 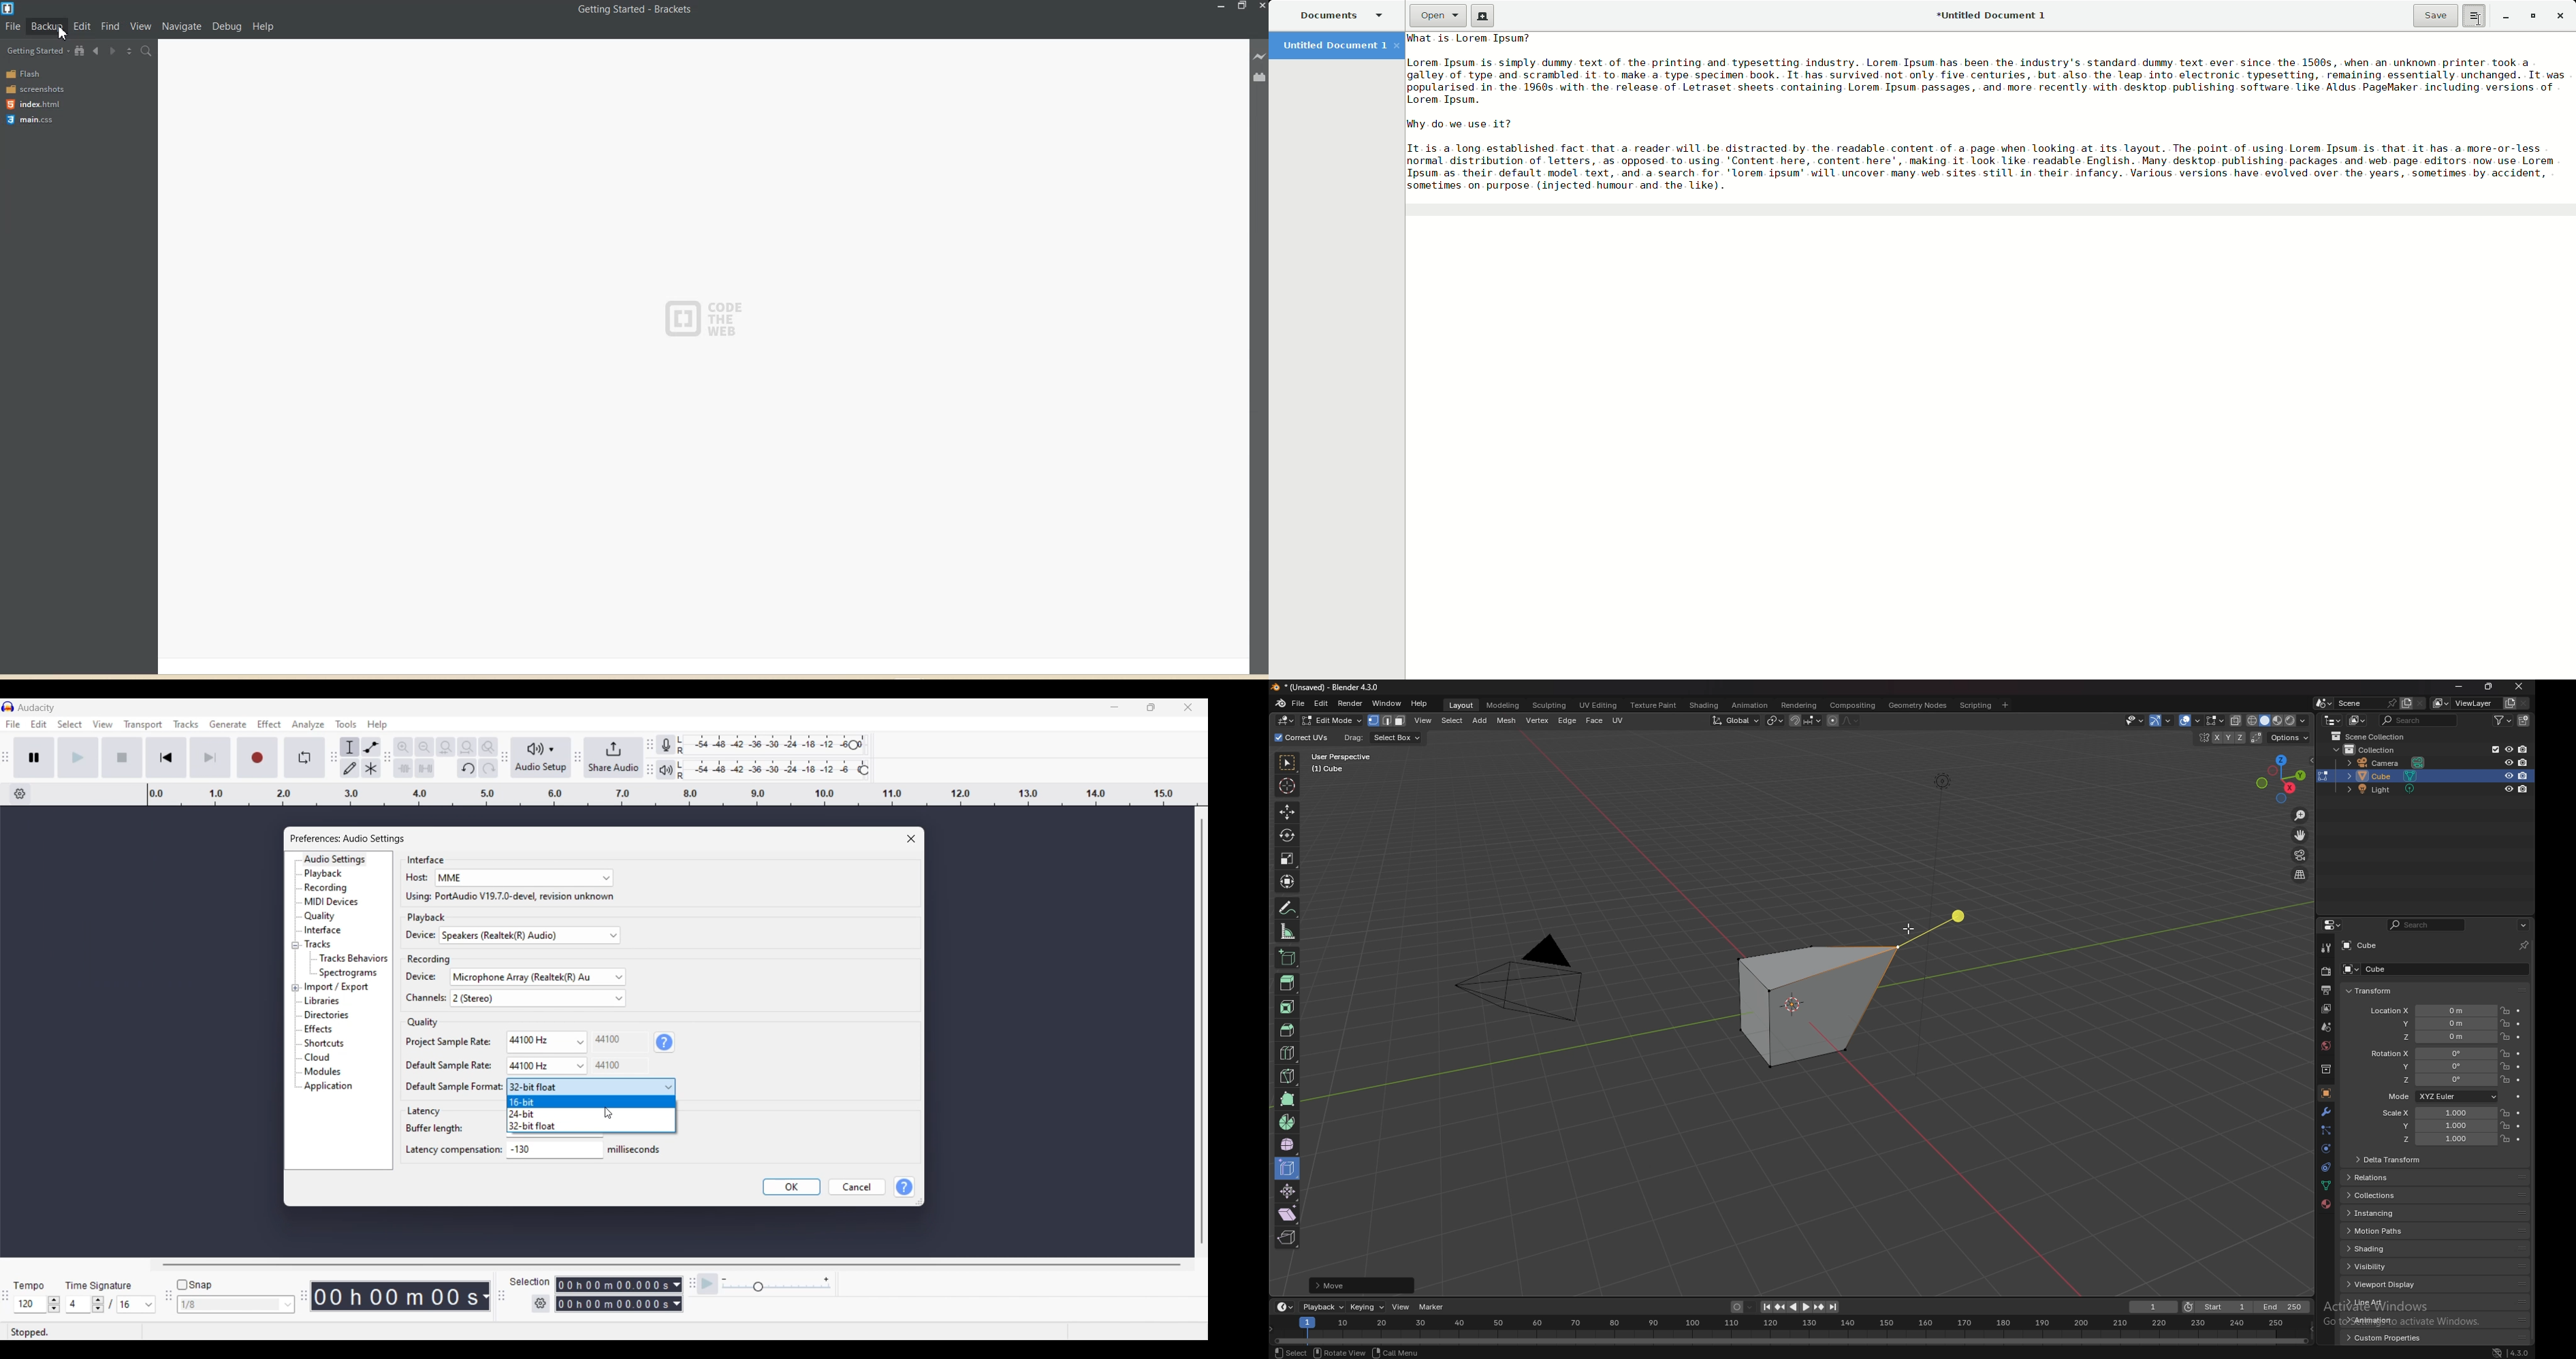 I want to click on Getting Started - Brackets, so click(x=635, y=10).